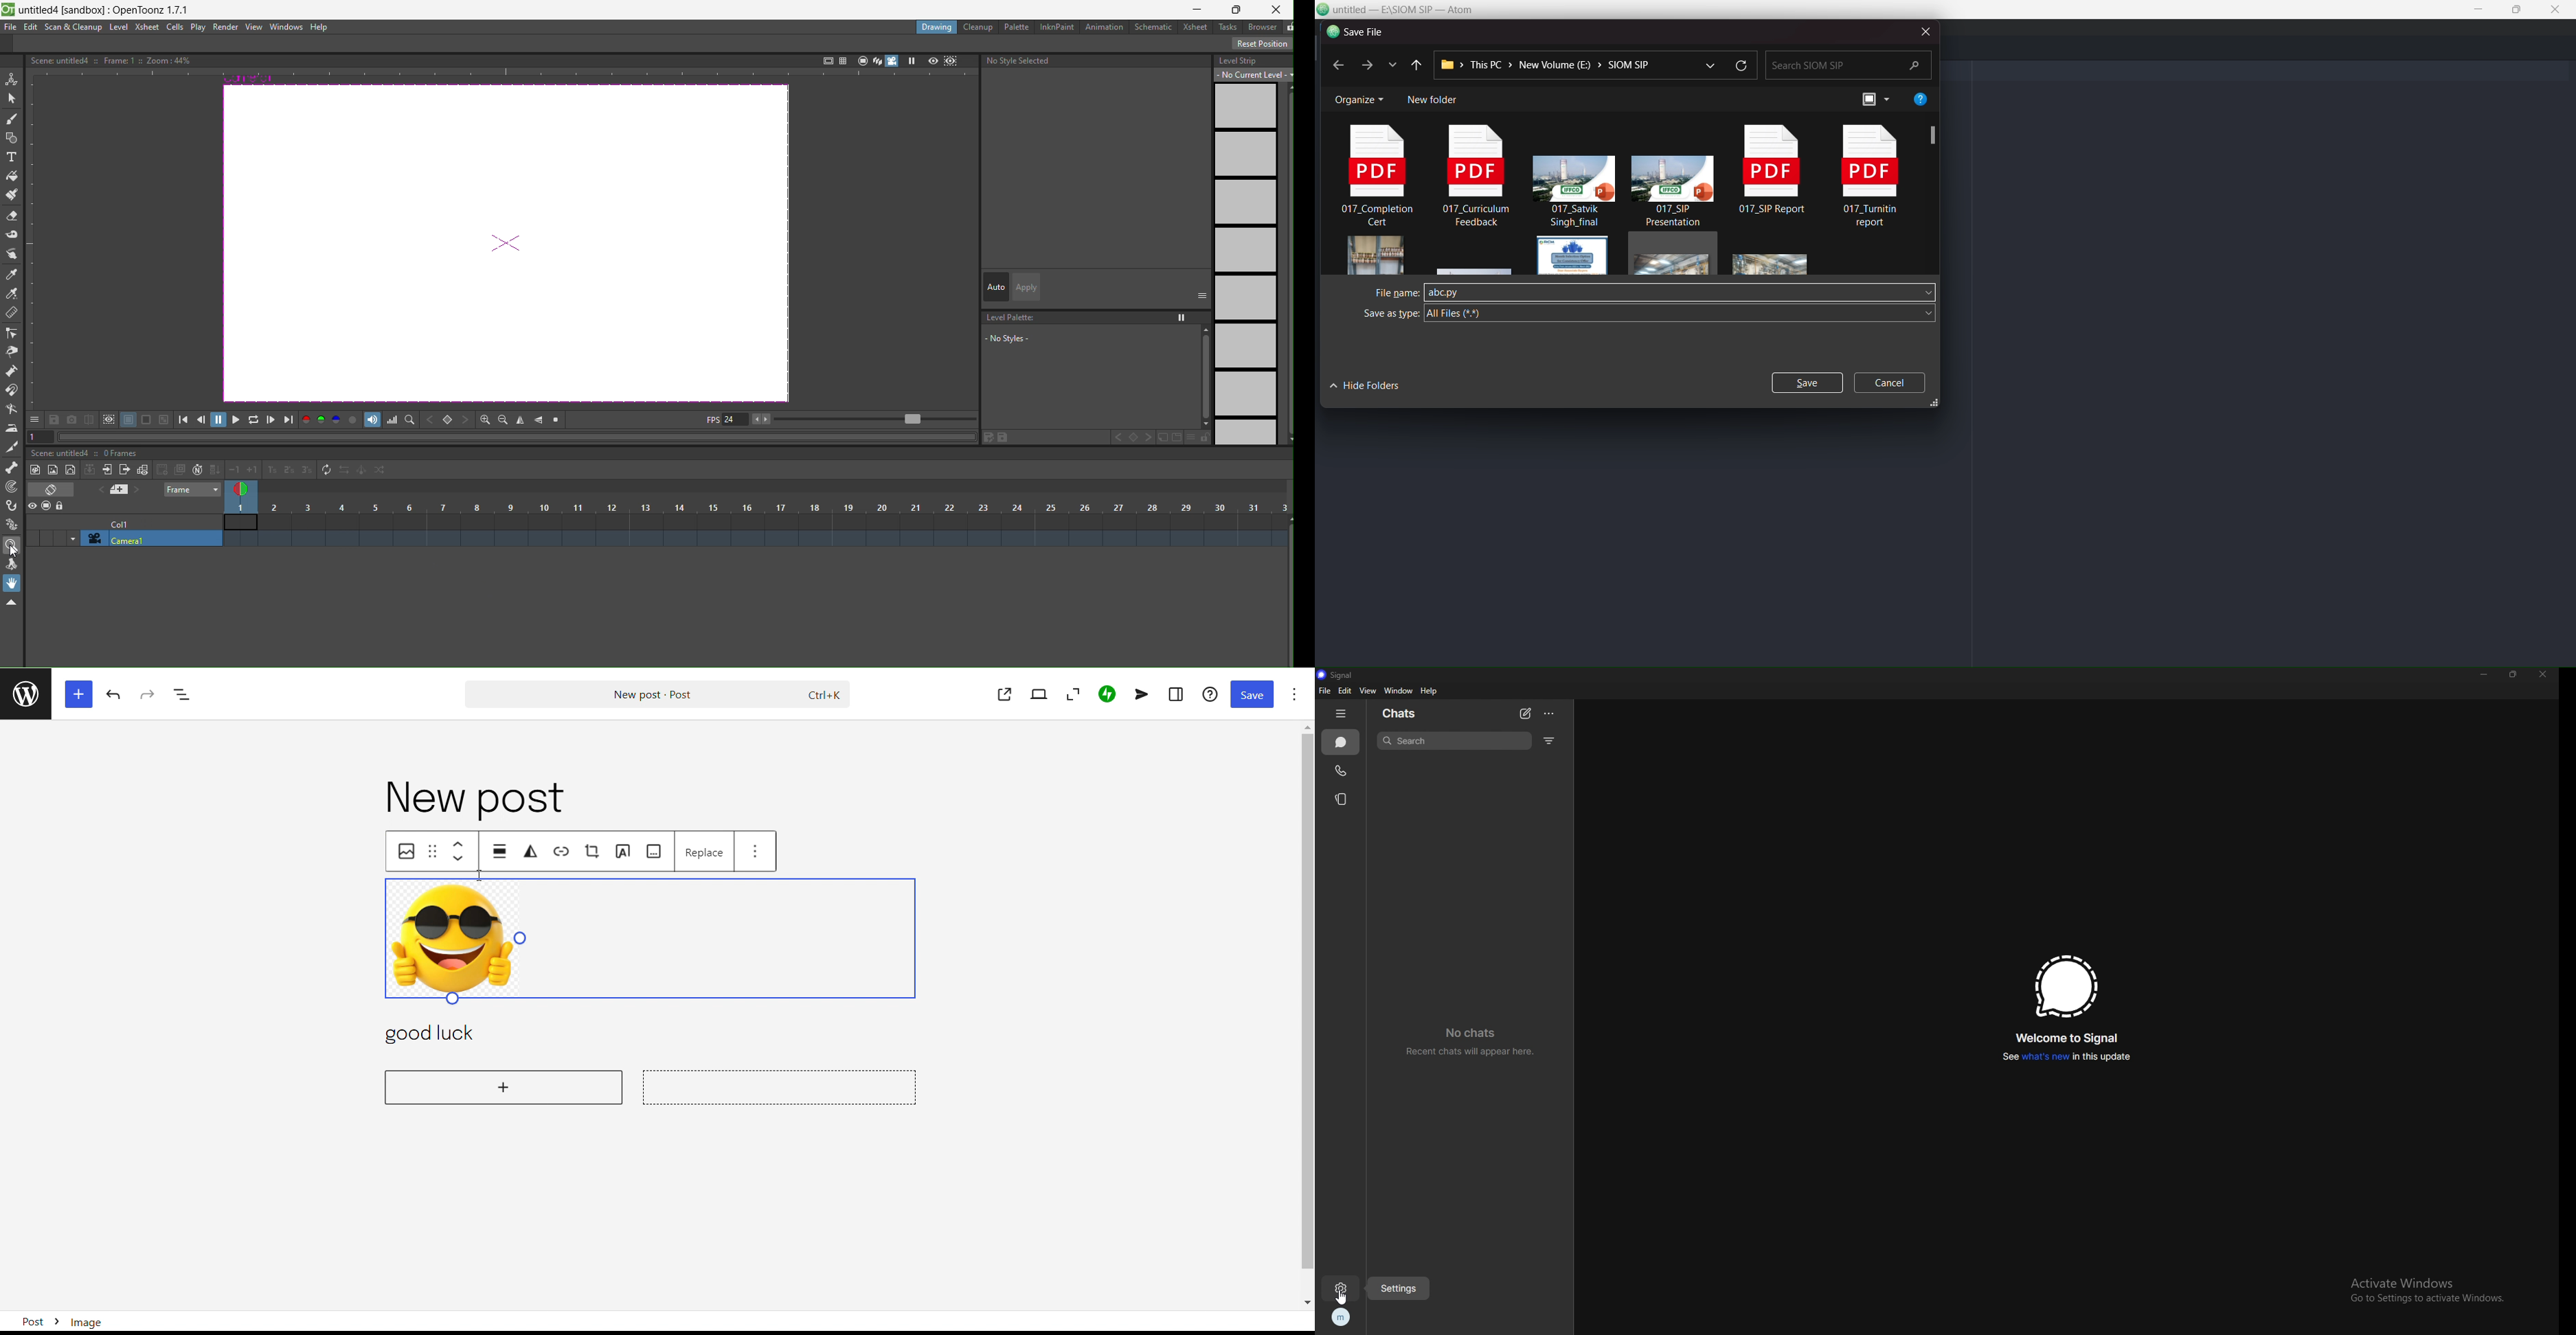 The height and width of the screenshot is (1344, 2576). Describe the element at coordinates (1476, 271) in the screenshot. I see `file` at that location.